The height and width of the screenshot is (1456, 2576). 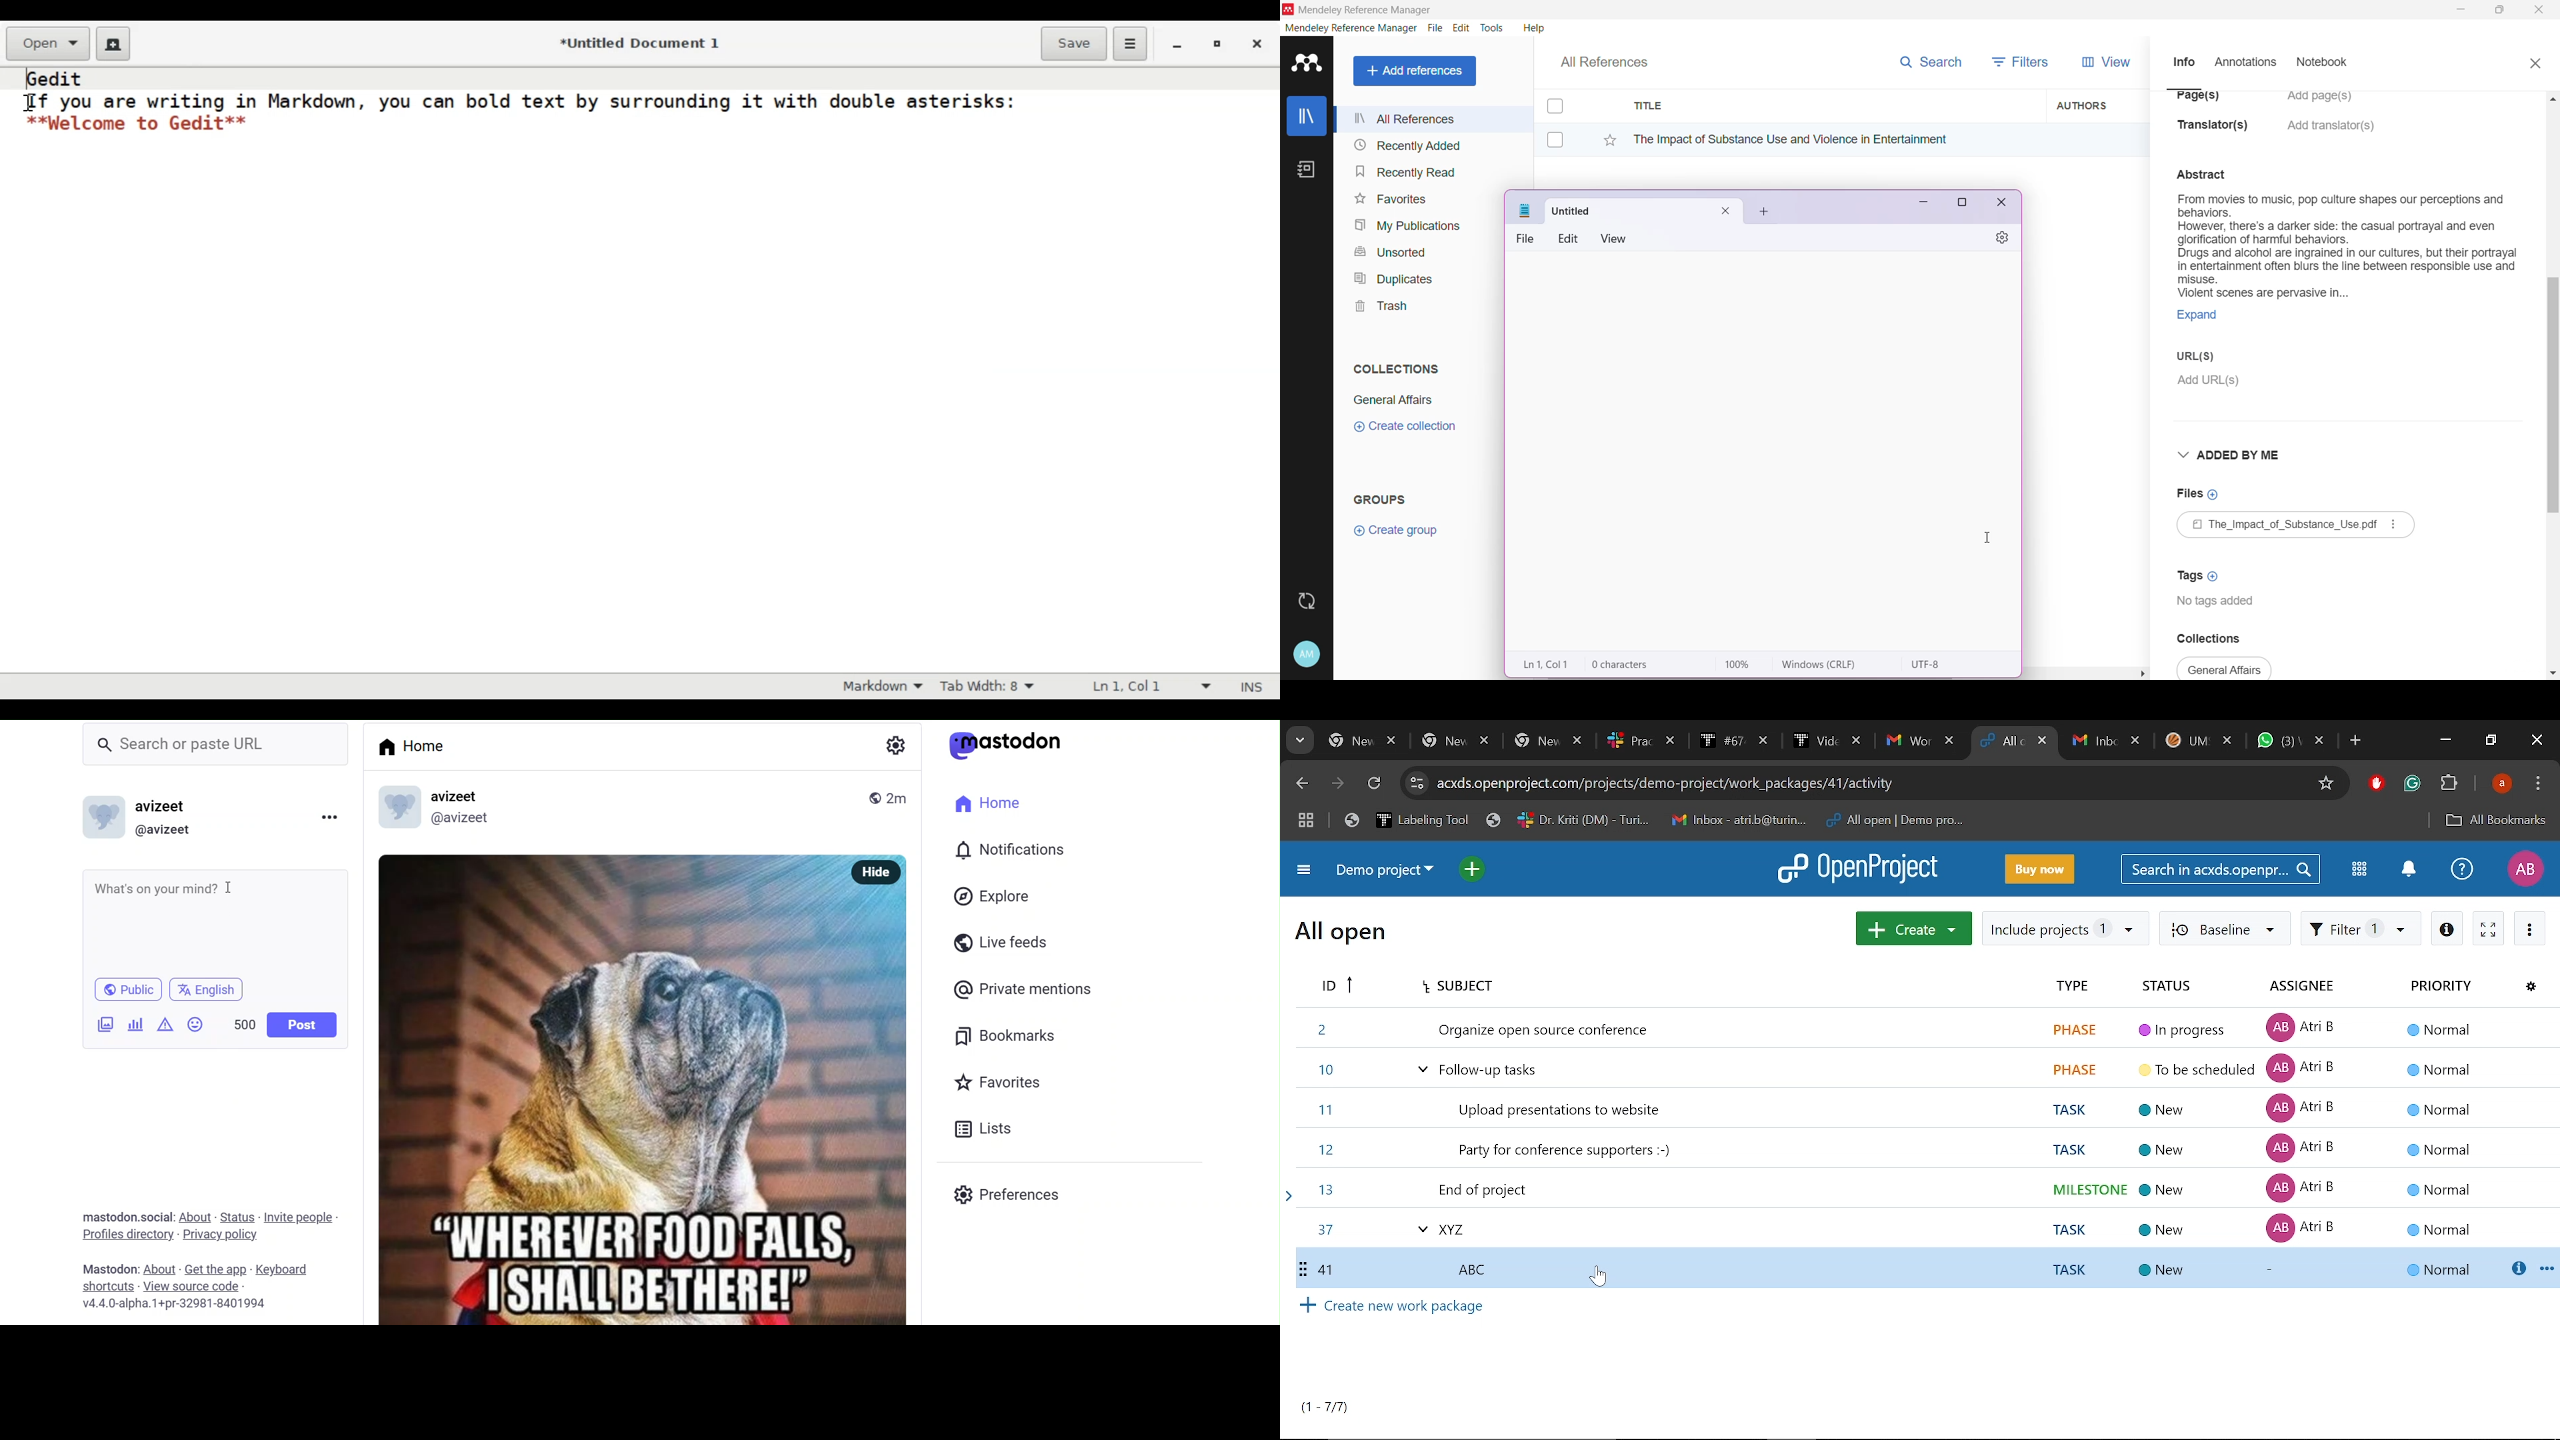 What do you see at coordinates (1417, 71) in the screenshot?
I see `Add References` at bounding box center [1417, 71].